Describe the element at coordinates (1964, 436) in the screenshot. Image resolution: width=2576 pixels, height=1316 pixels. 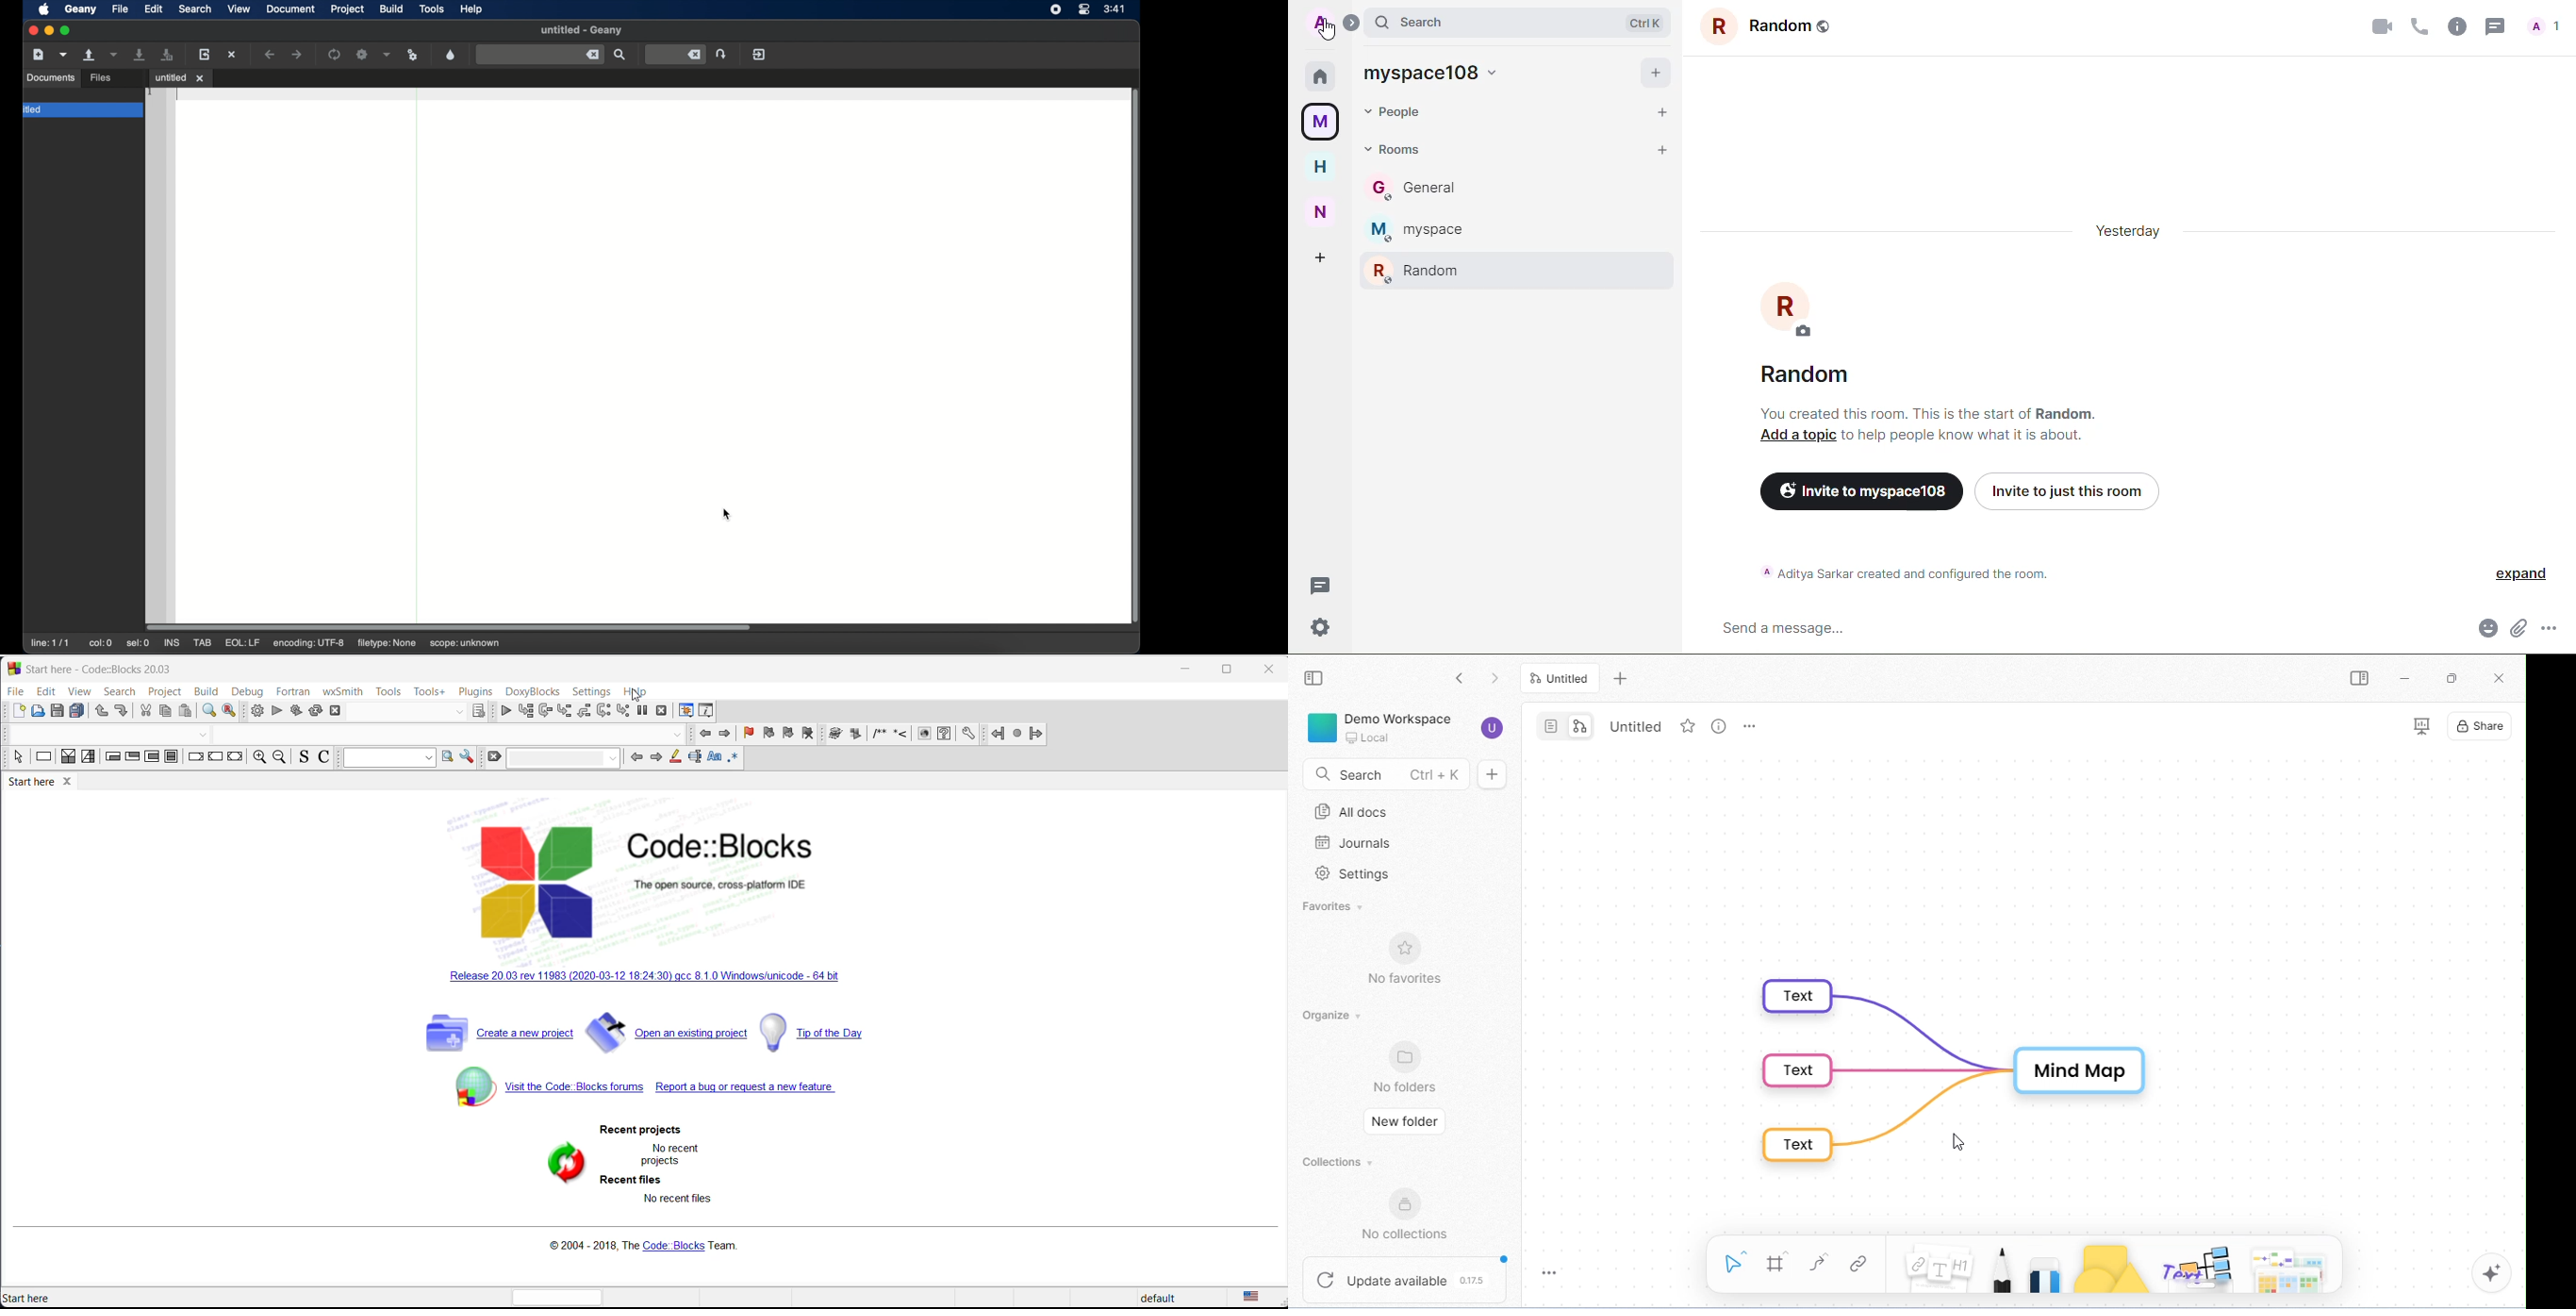
I see `info` at that location.